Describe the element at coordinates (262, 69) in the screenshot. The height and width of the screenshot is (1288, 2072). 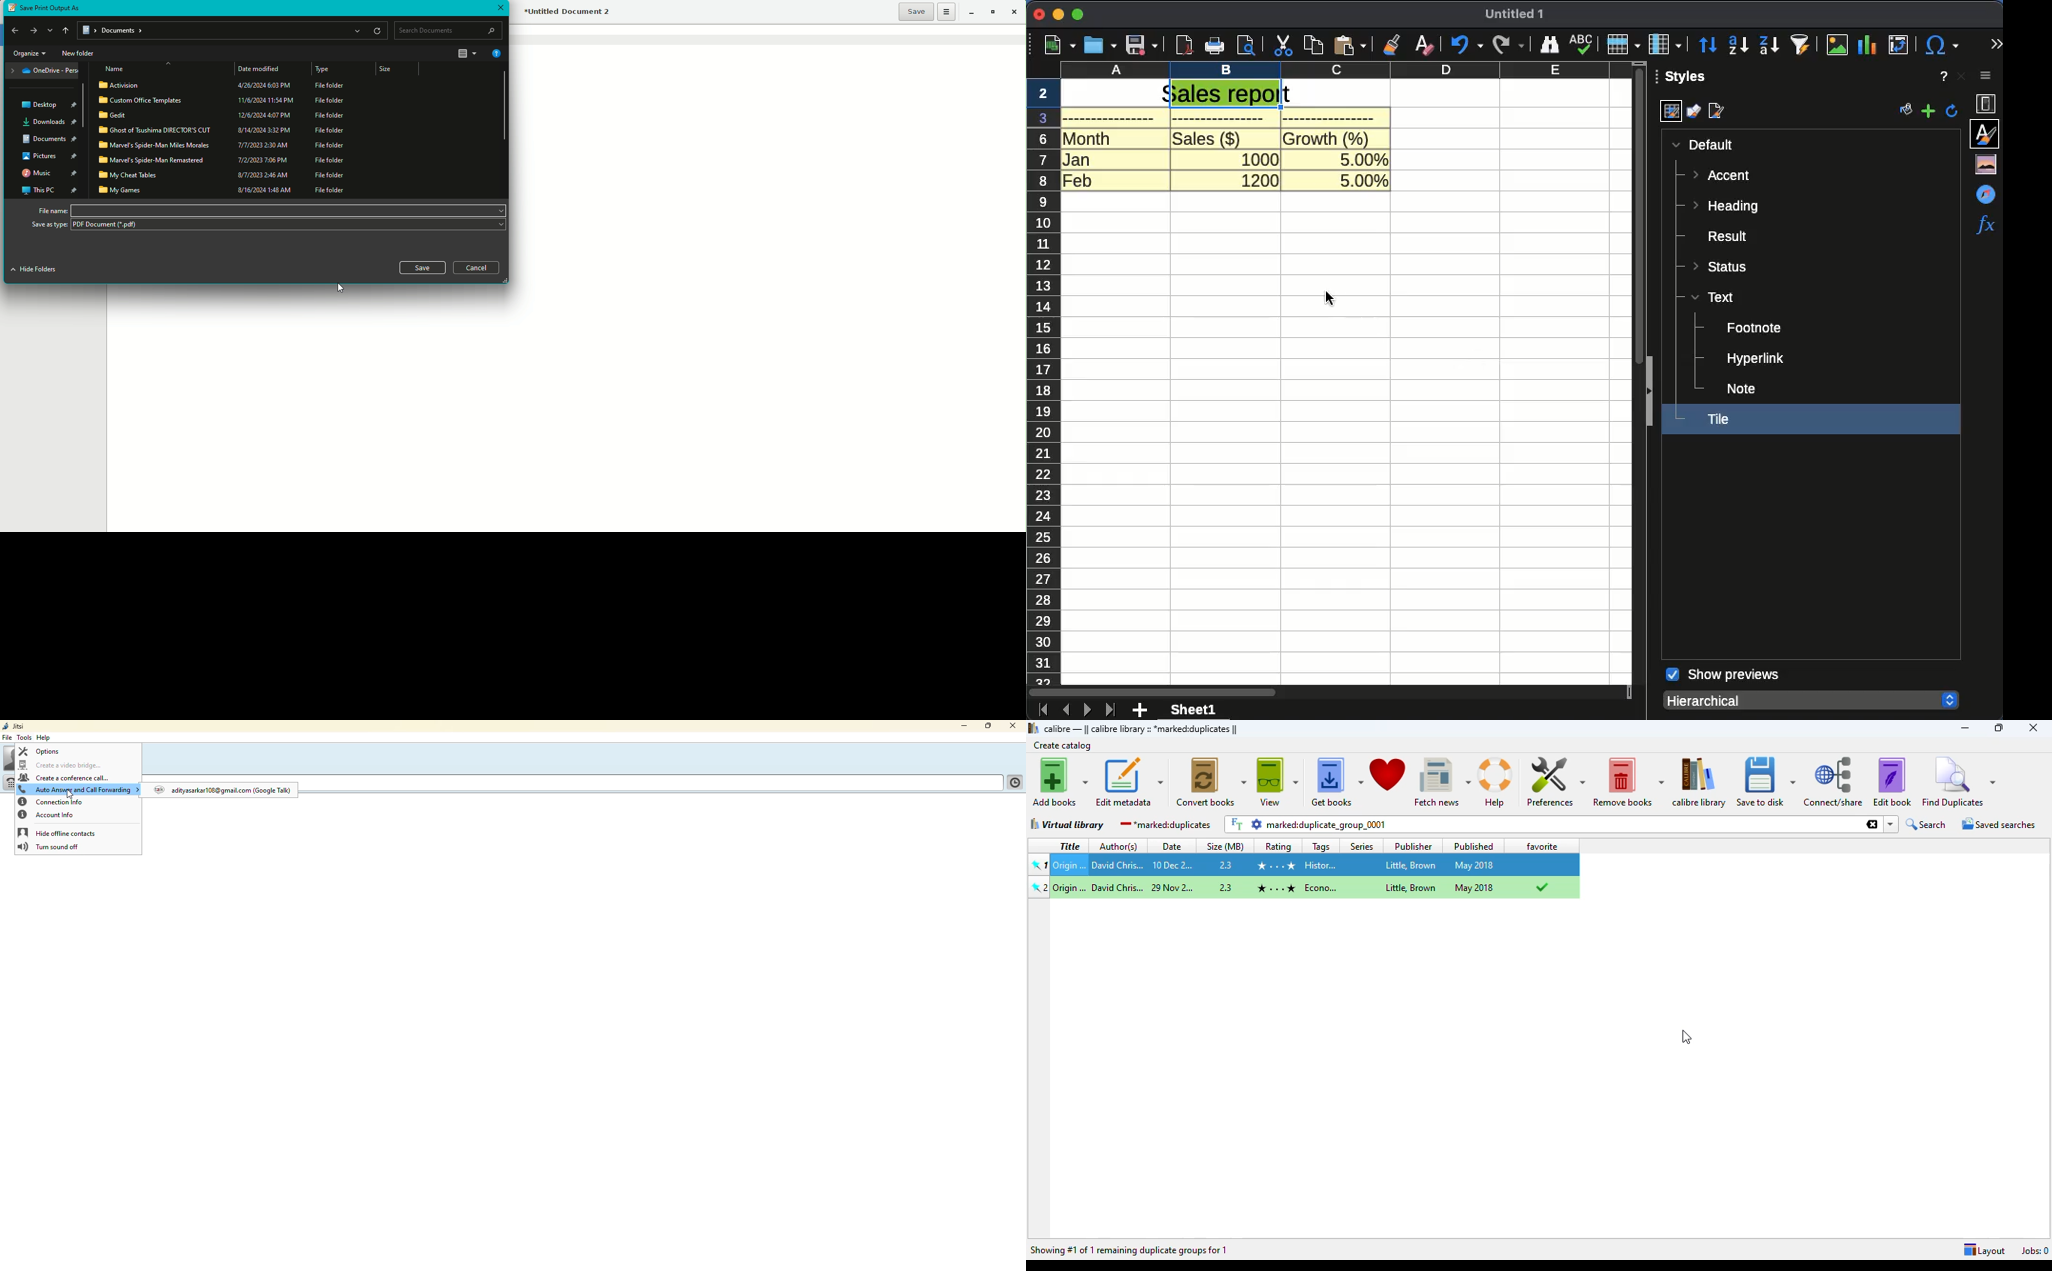
I see `Date modified` at that location.